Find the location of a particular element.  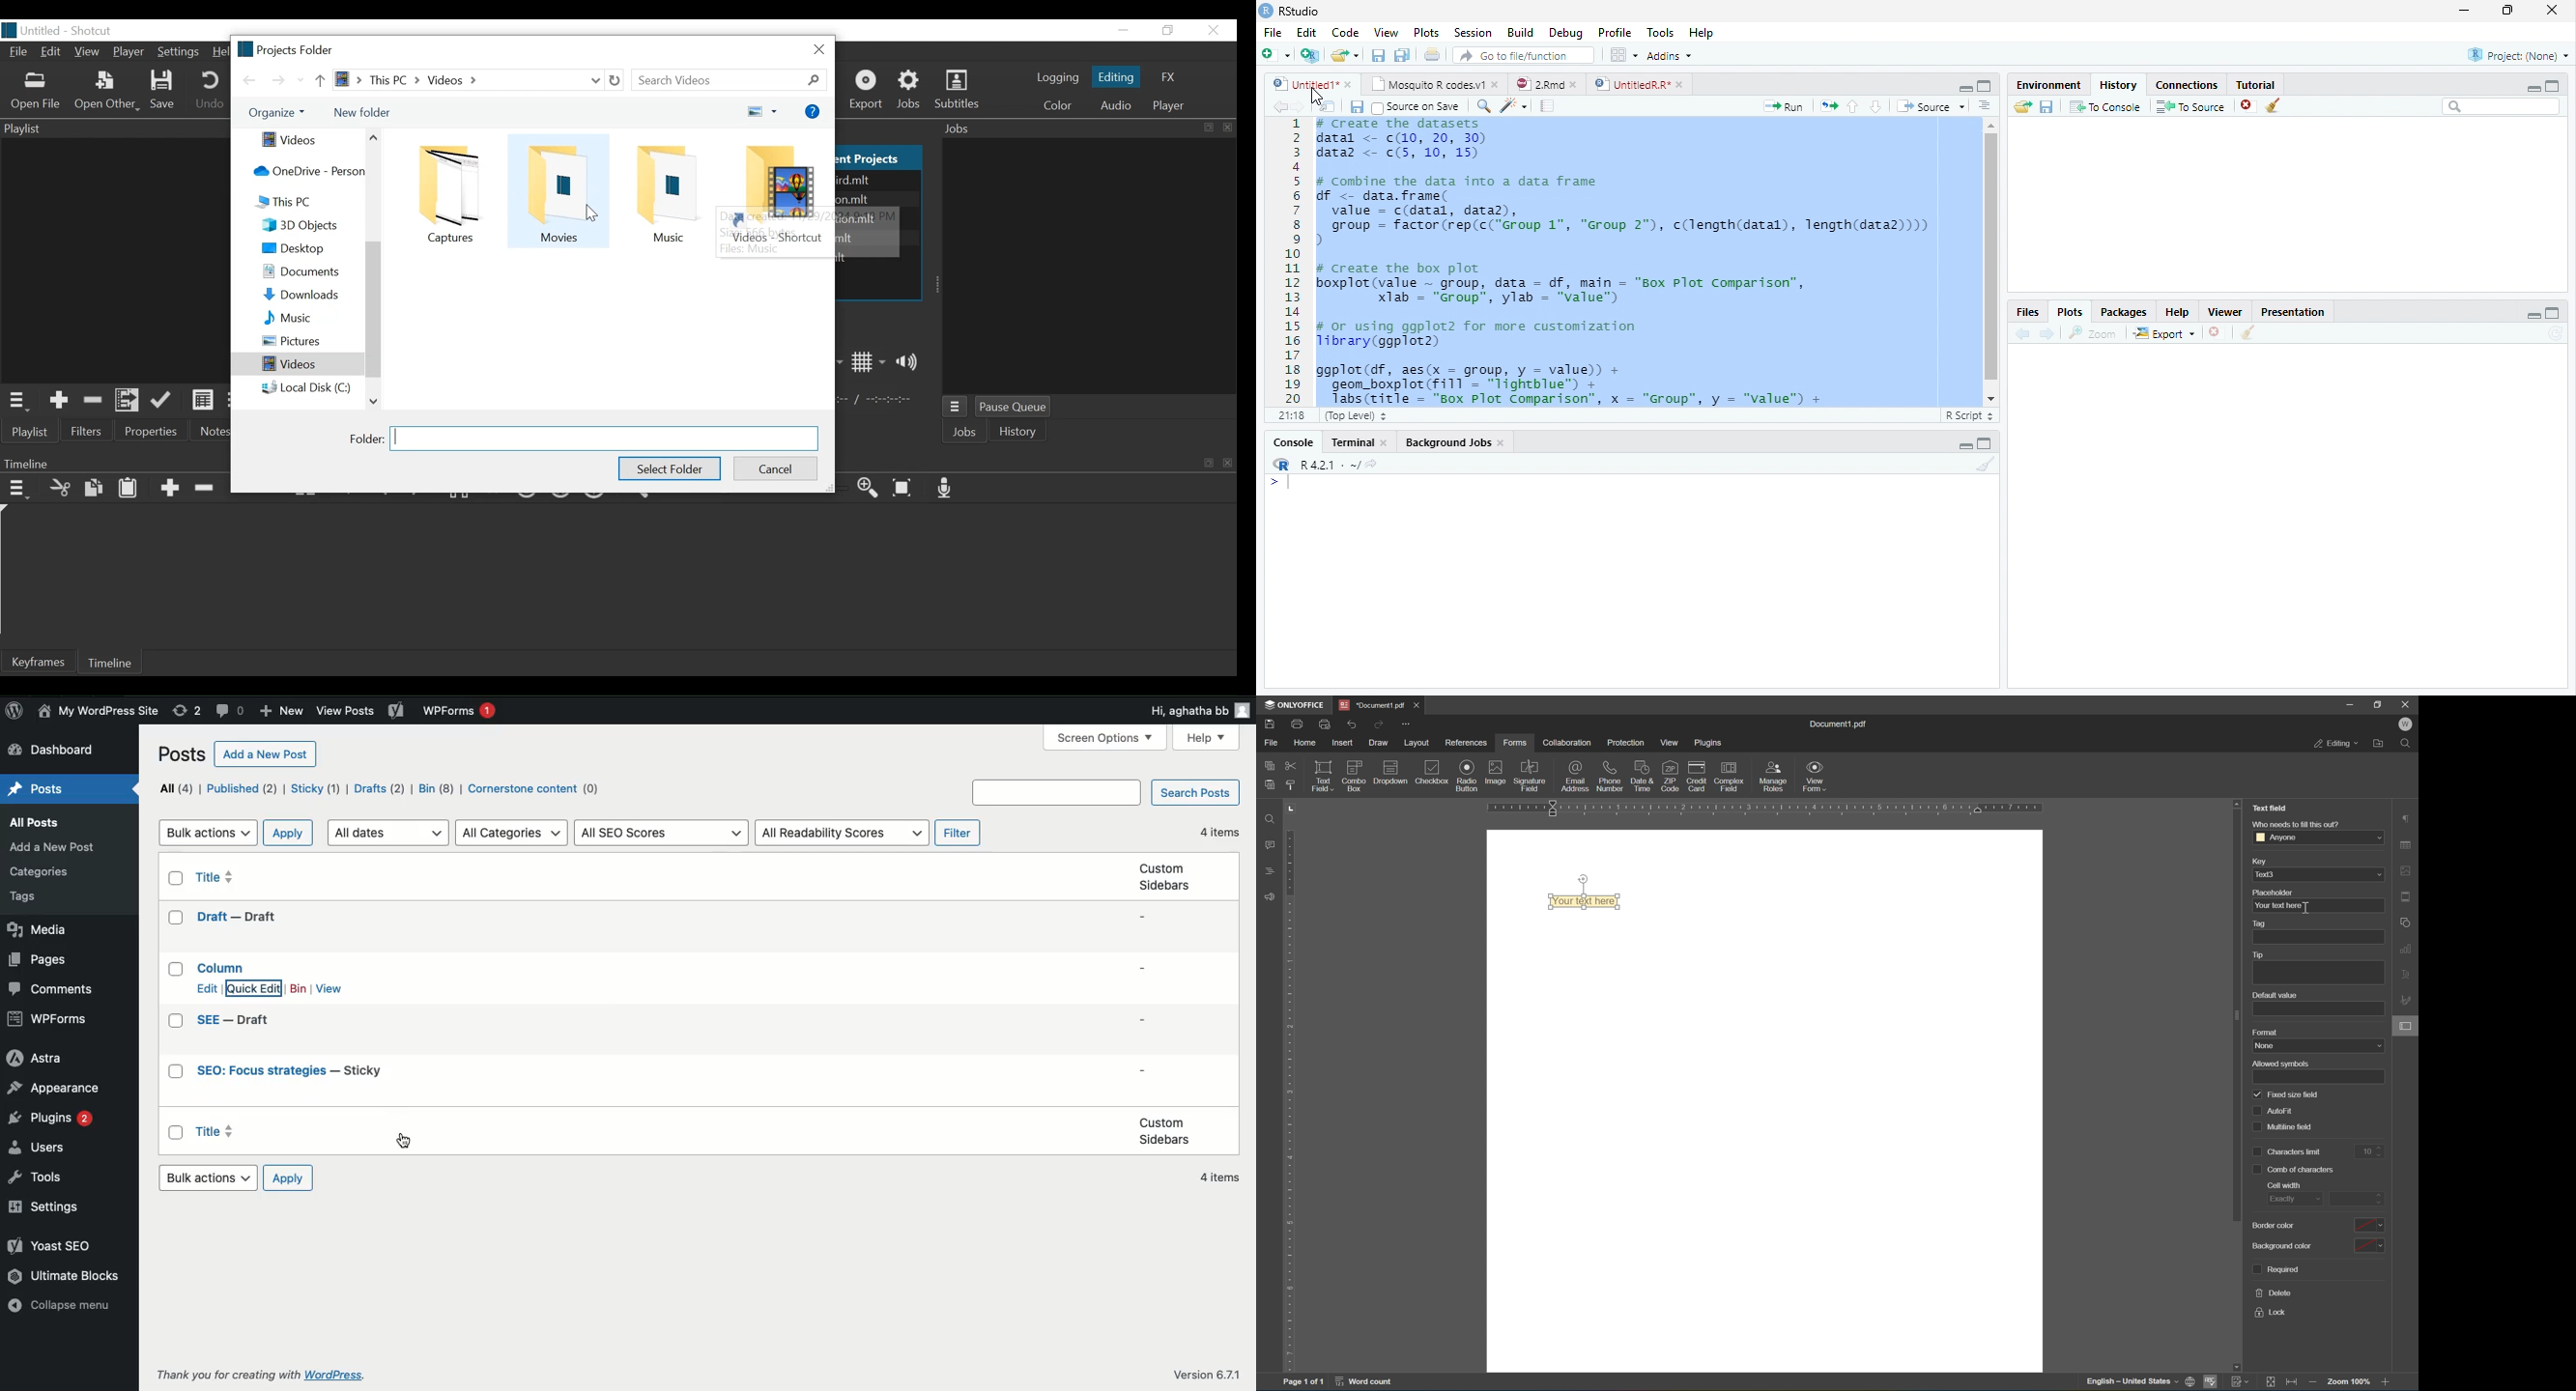

Help is located at coordinates (1206, 738).